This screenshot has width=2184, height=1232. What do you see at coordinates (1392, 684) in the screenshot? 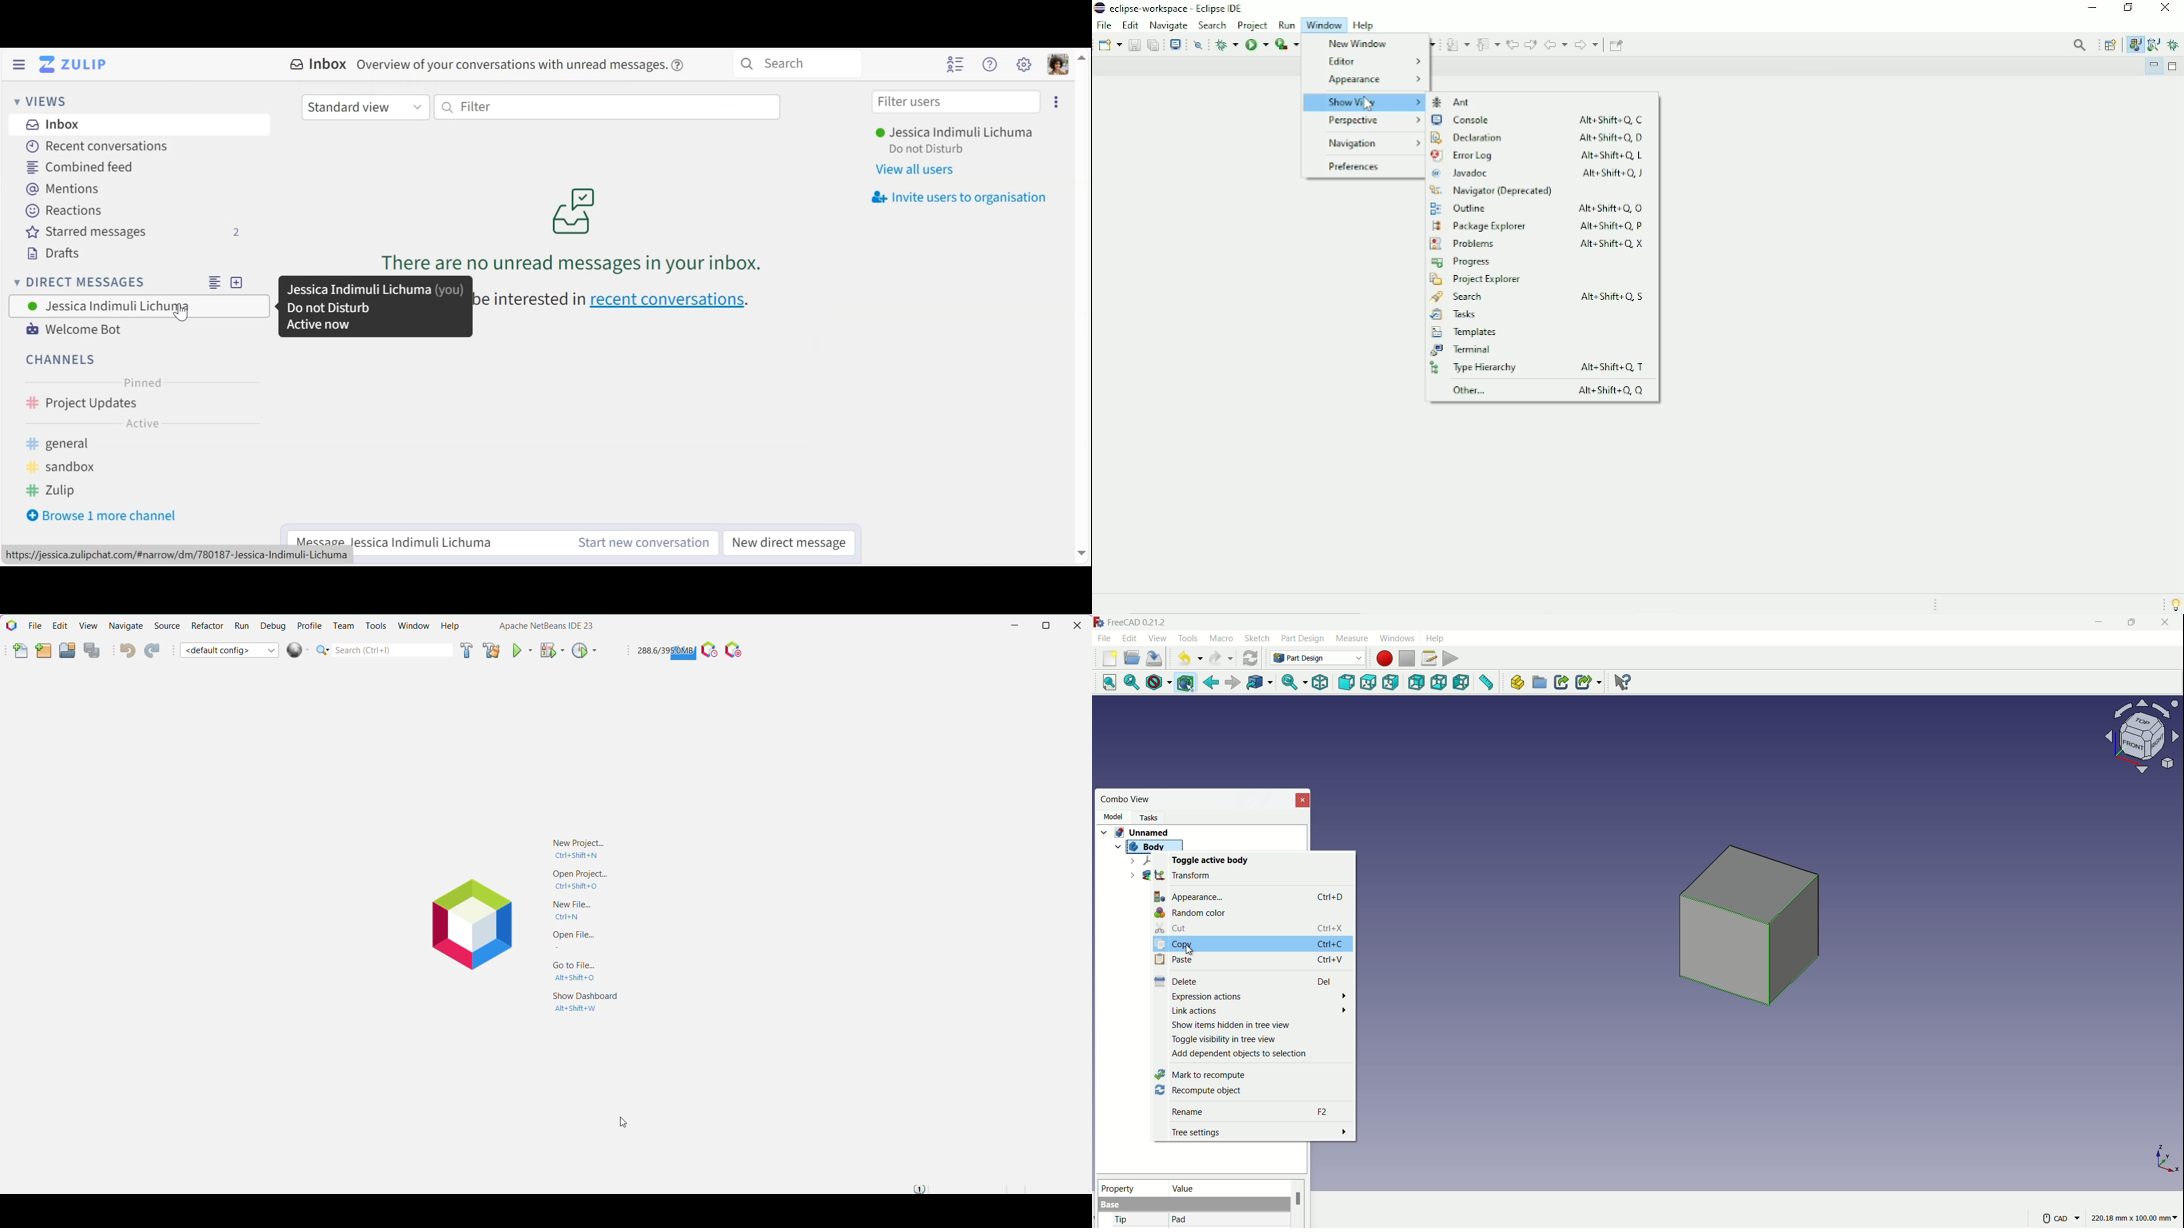
I see `right view` at bounding box center [1392, 684].